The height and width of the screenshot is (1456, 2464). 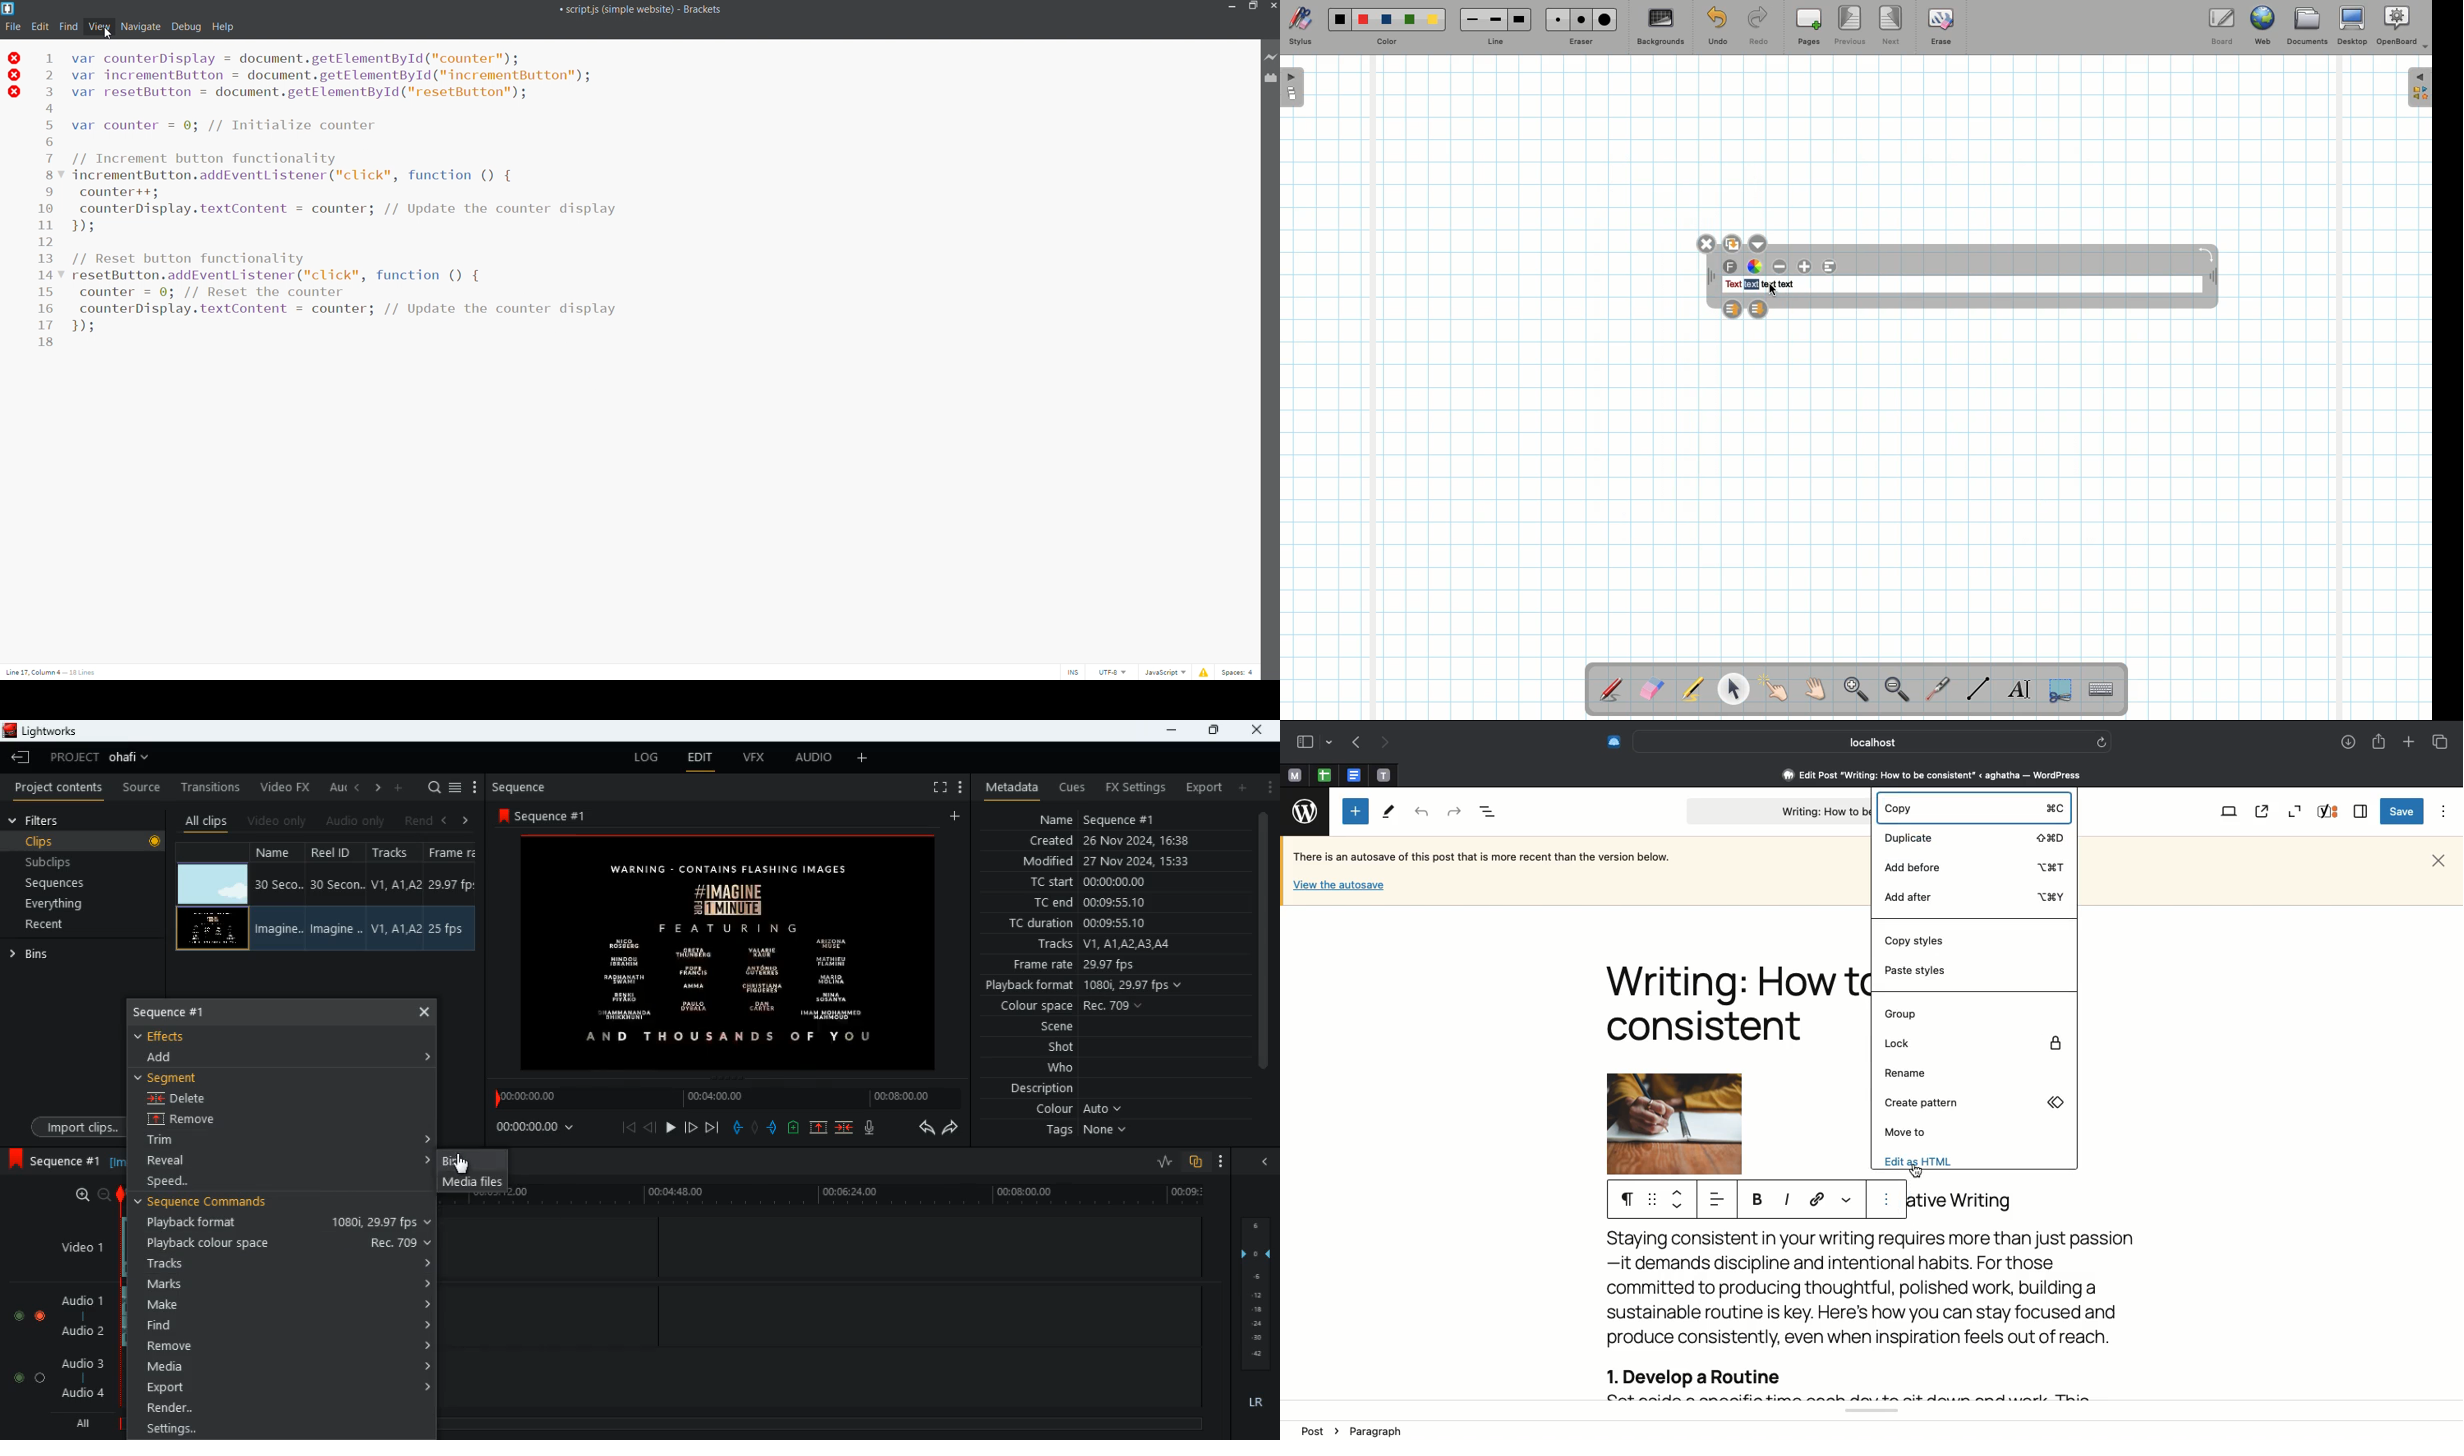 I want to click on Next, so click(x=1892, y=24).